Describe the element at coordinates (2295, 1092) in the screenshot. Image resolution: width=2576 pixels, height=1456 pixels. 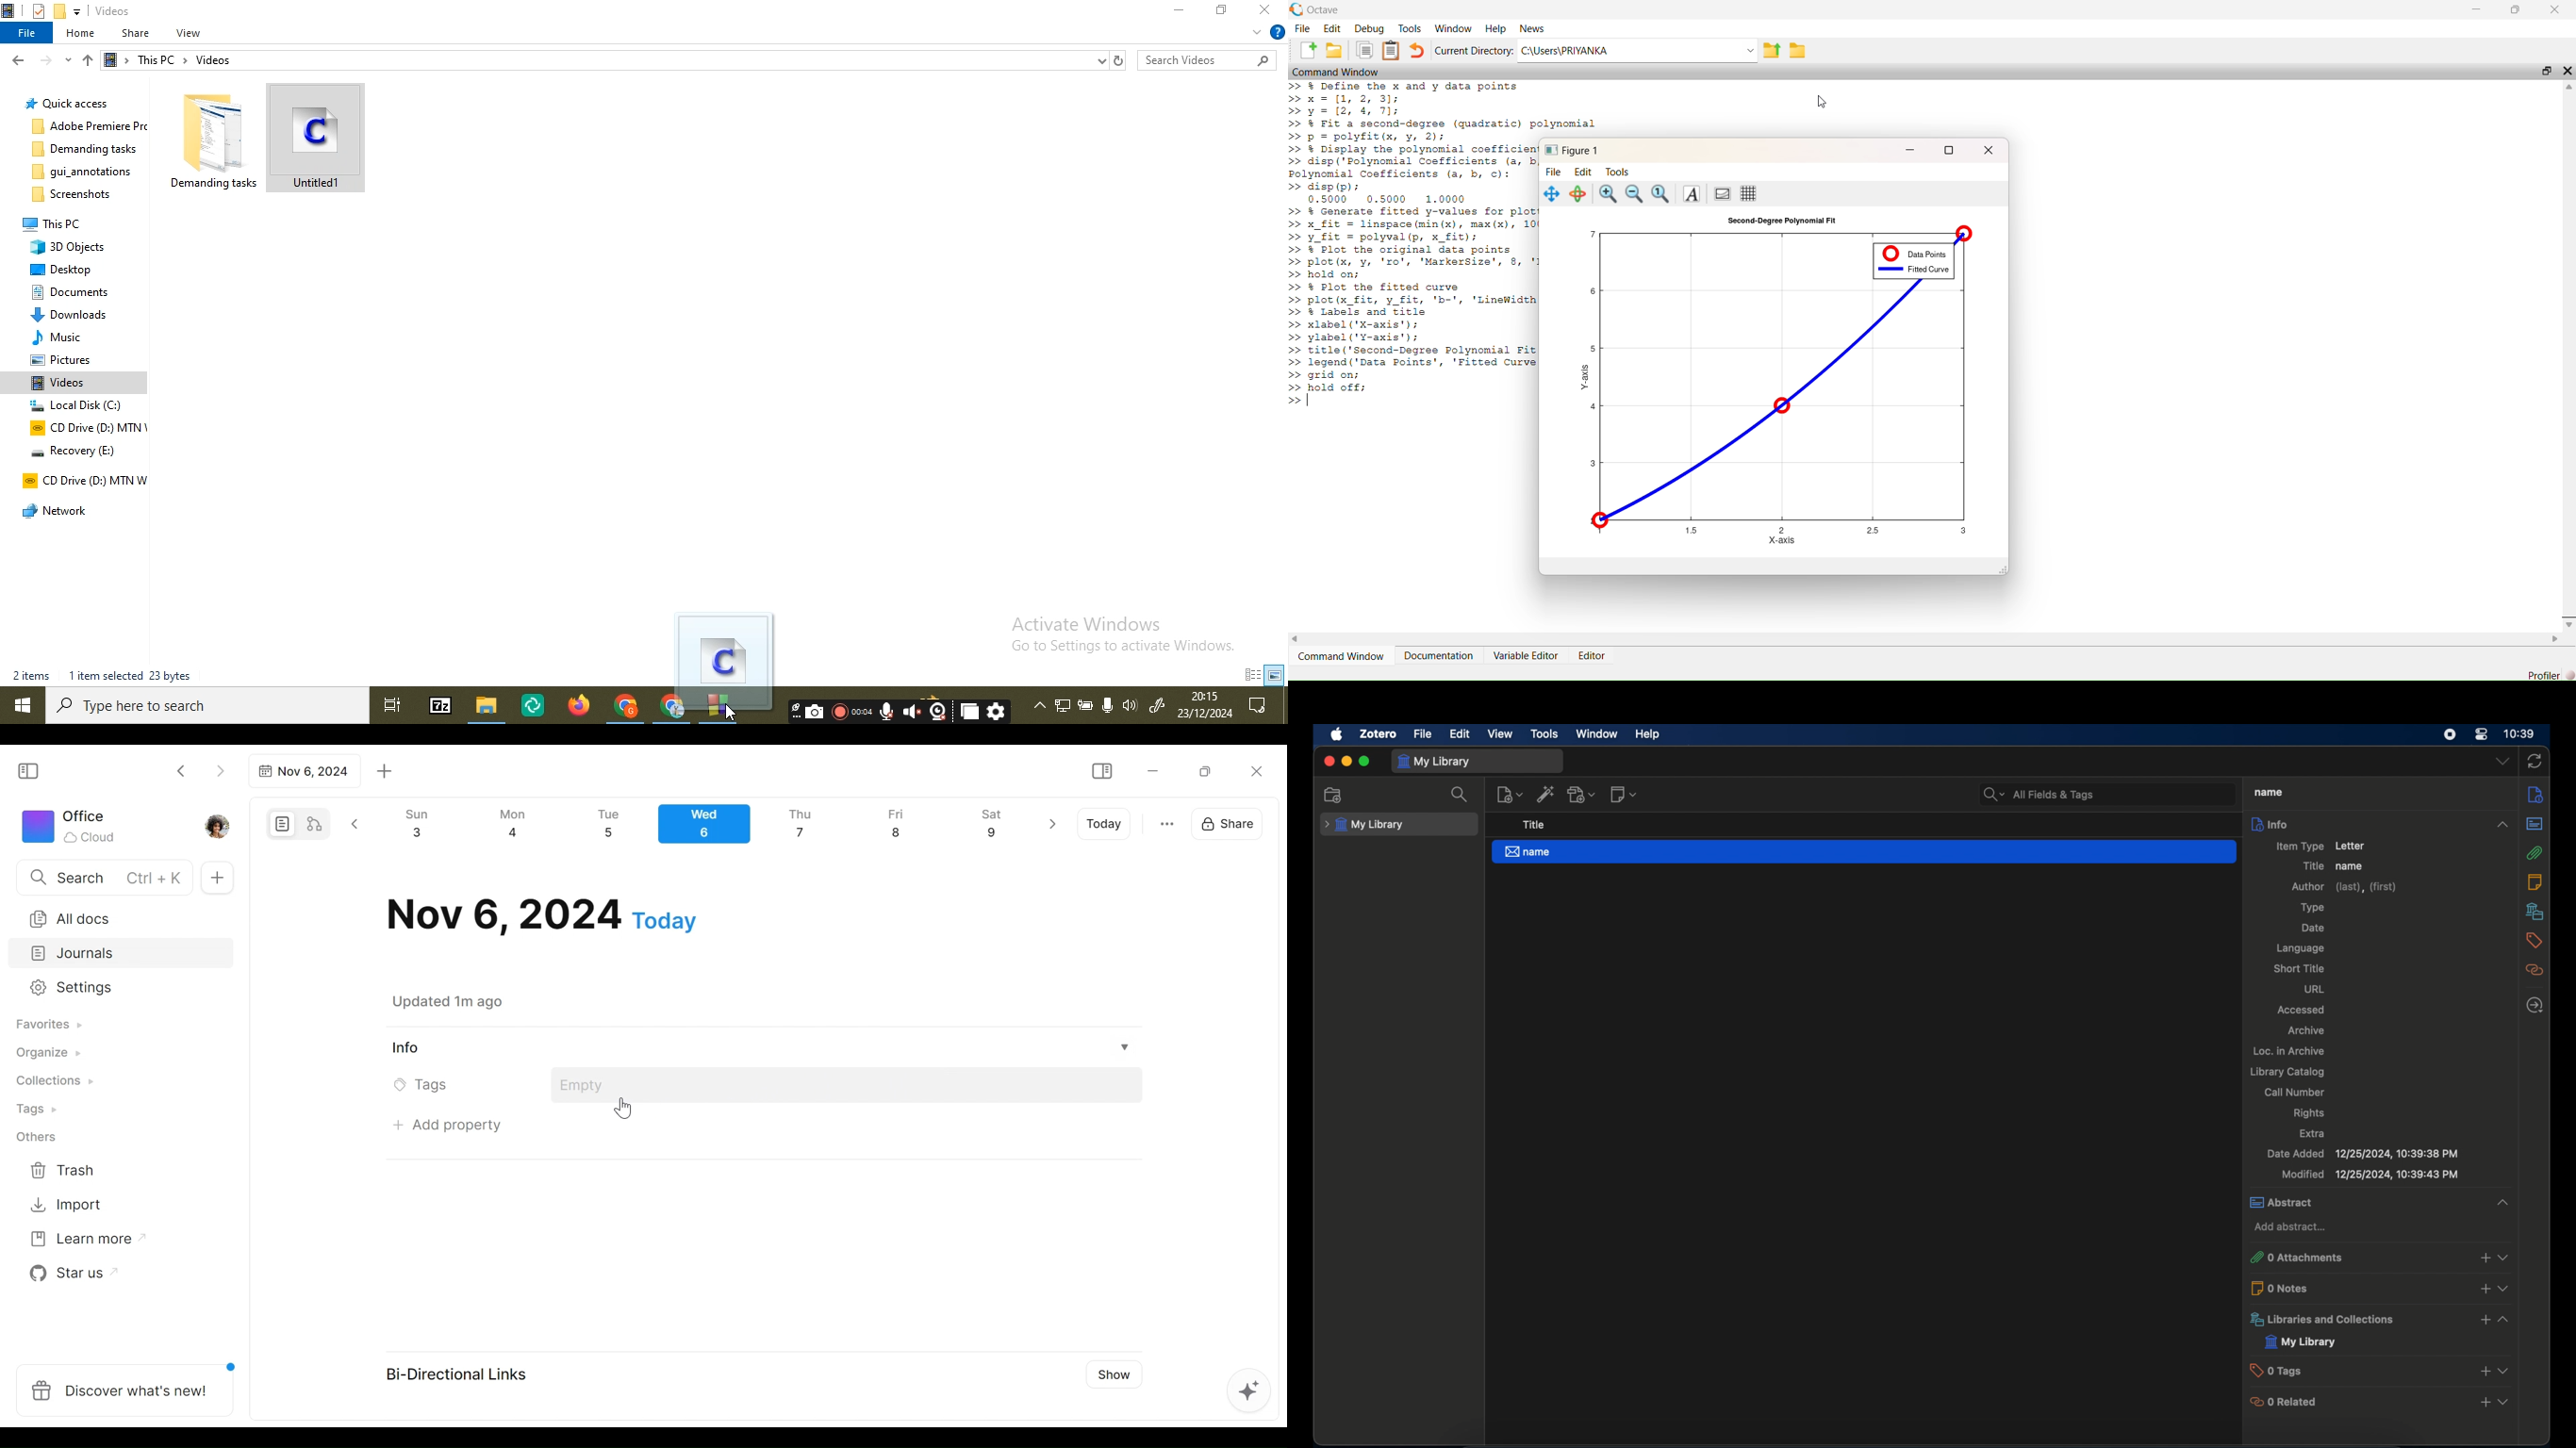
I see `call number` at that location.